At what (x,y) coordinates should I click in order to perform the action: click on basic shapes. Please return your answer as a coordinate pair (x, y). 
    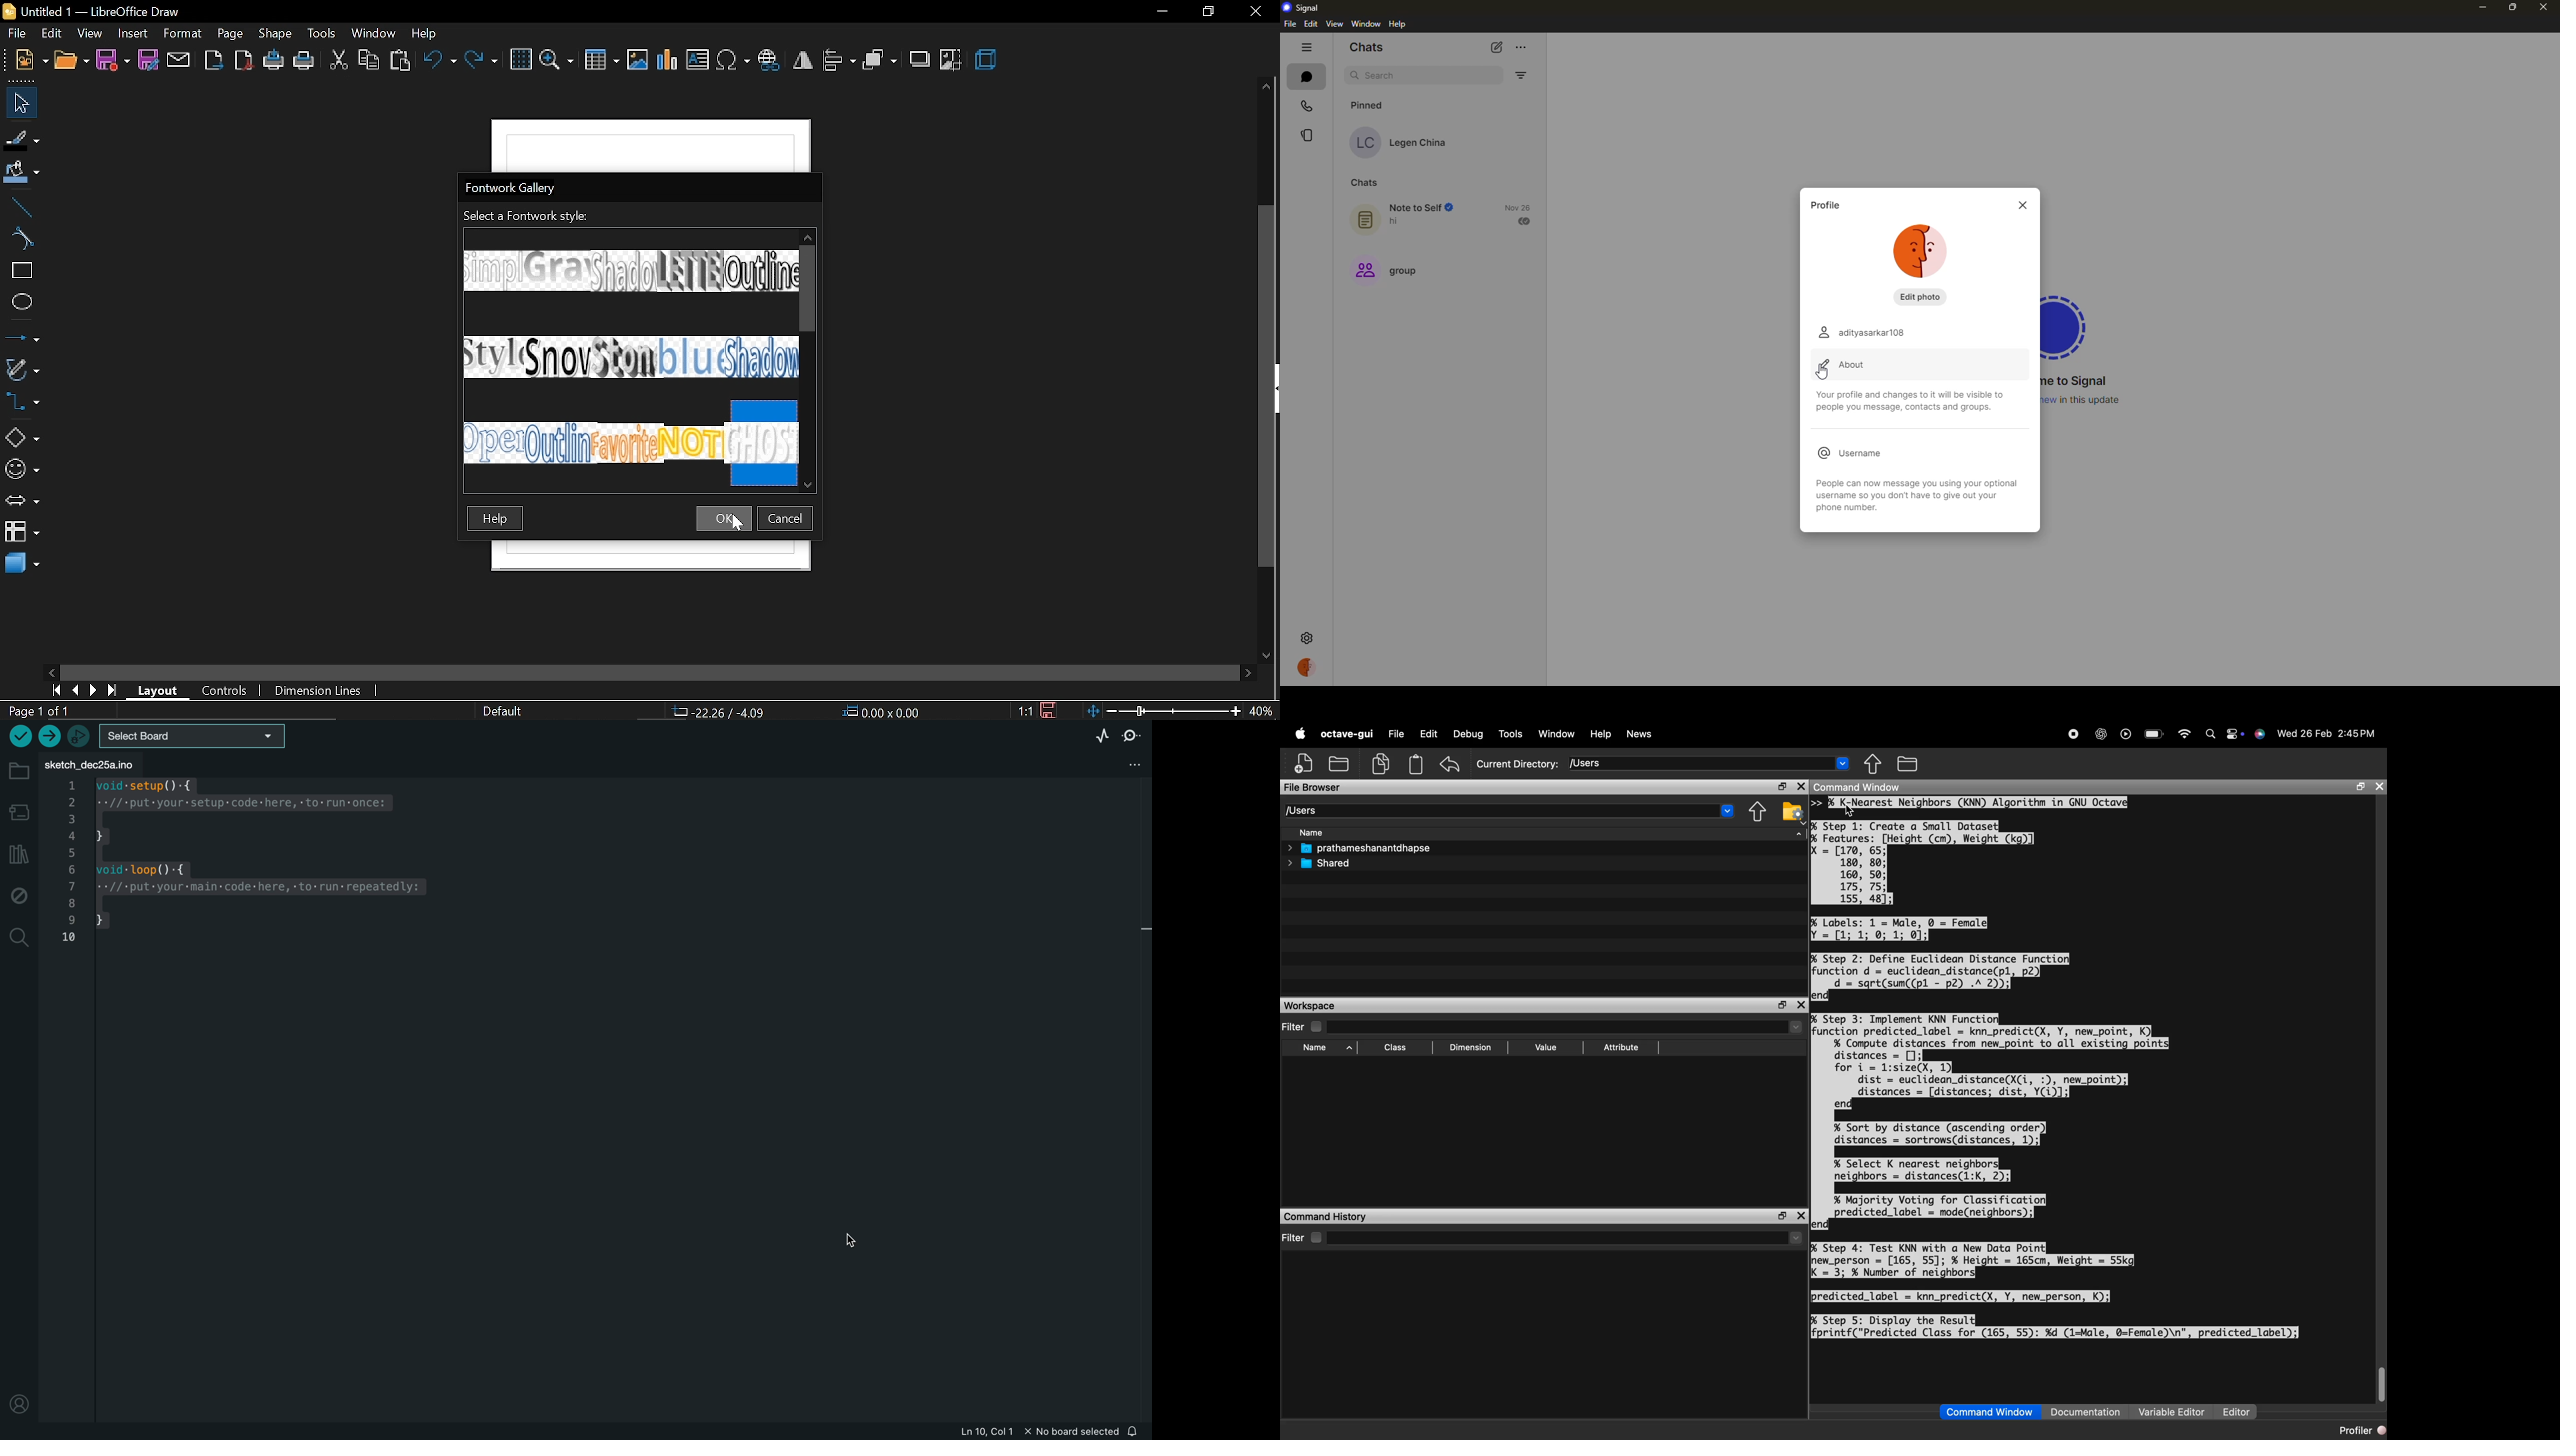
    Looking at the image, I should click on (20, 437).